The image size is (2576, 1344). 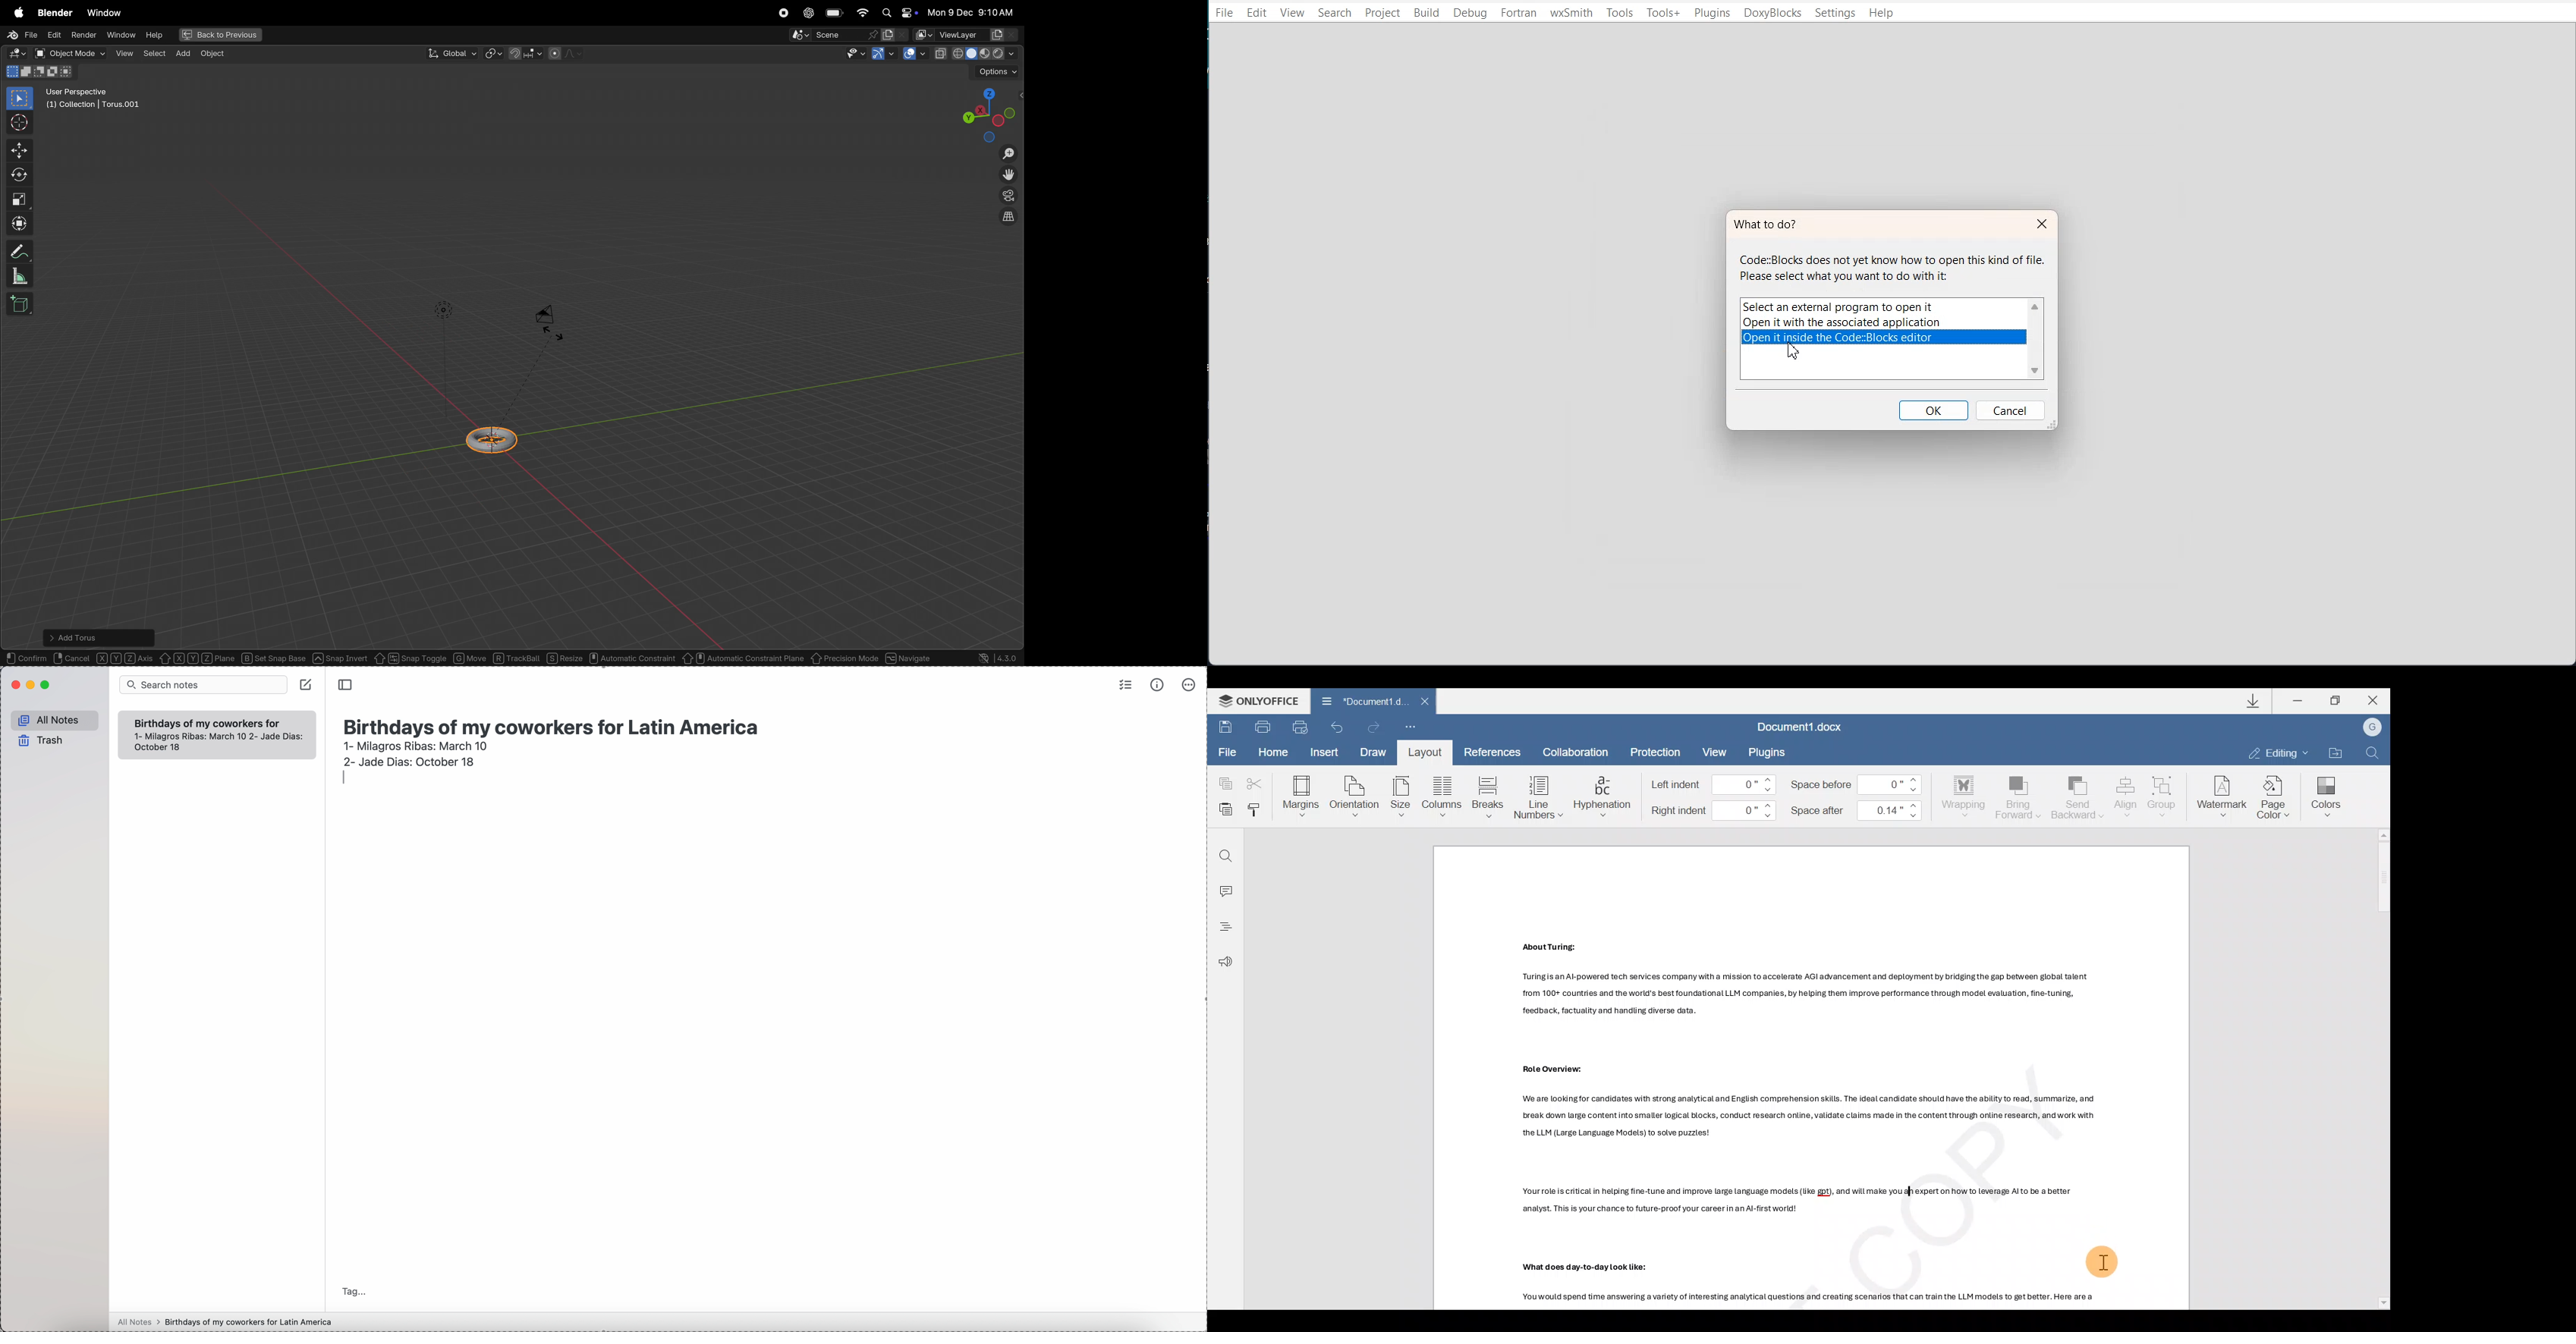 I want to click on Build, so click(x=1427, y=13).